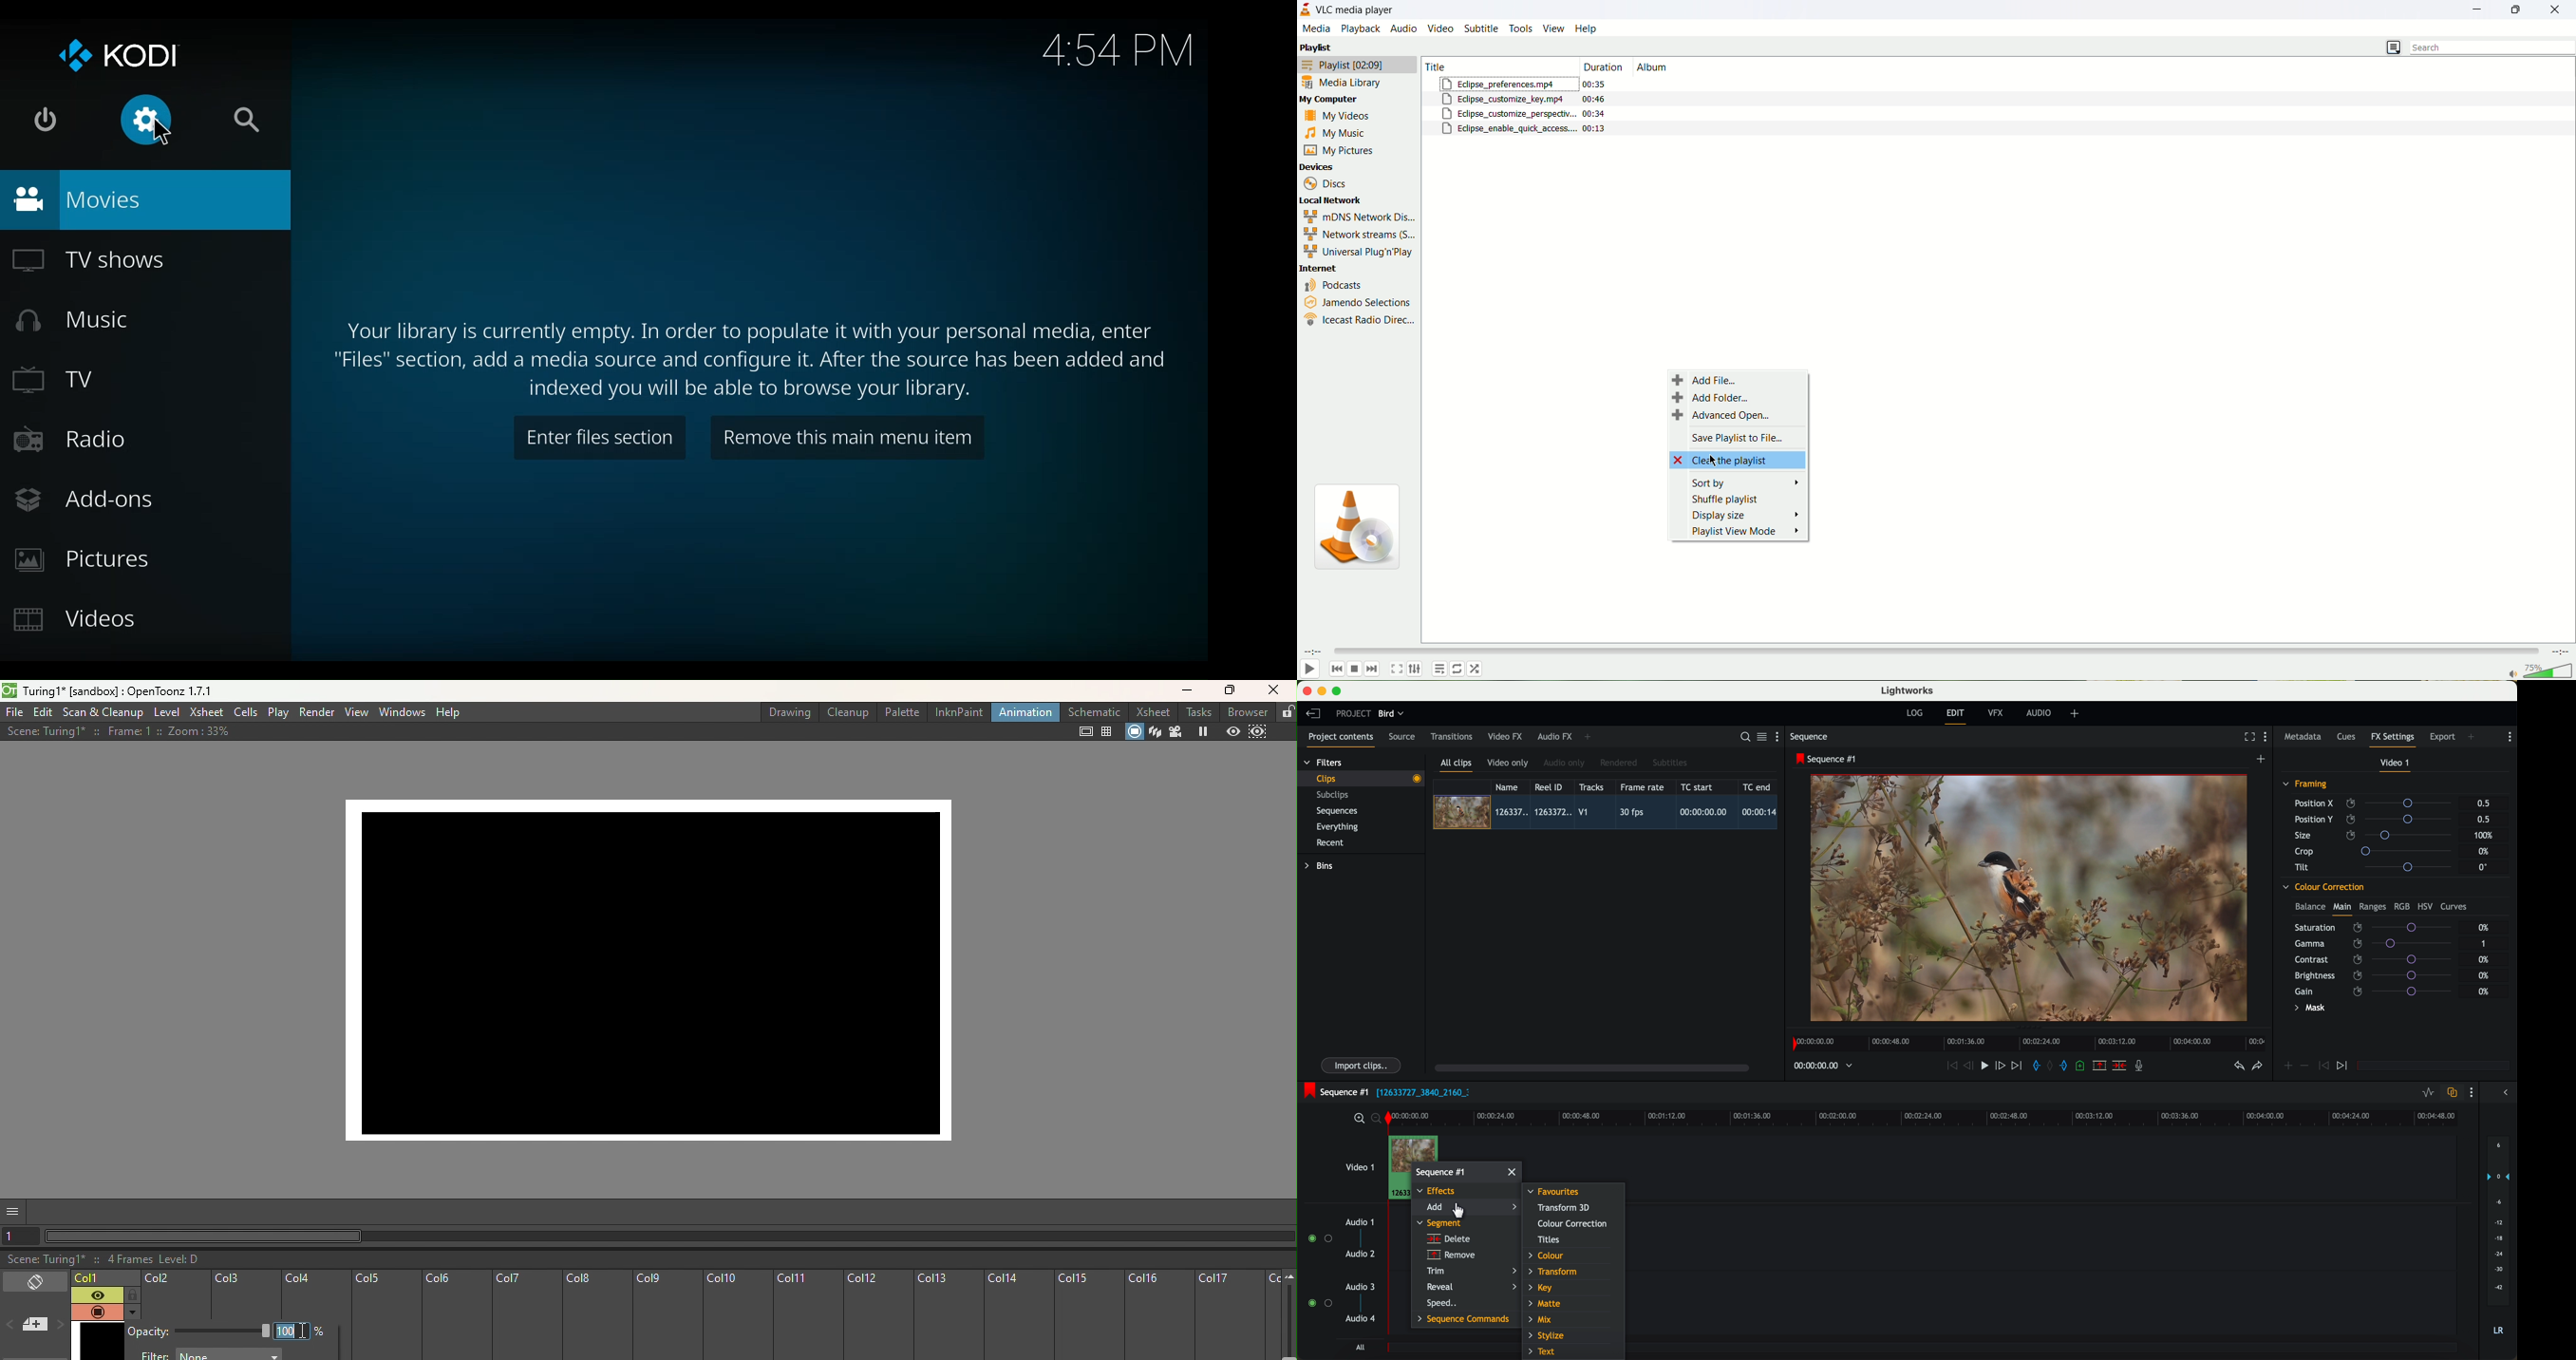 The width and height of the screenshot is (2576, 1372). I want to click on eclipse_customize_key.mp4, so click(1506, 99).